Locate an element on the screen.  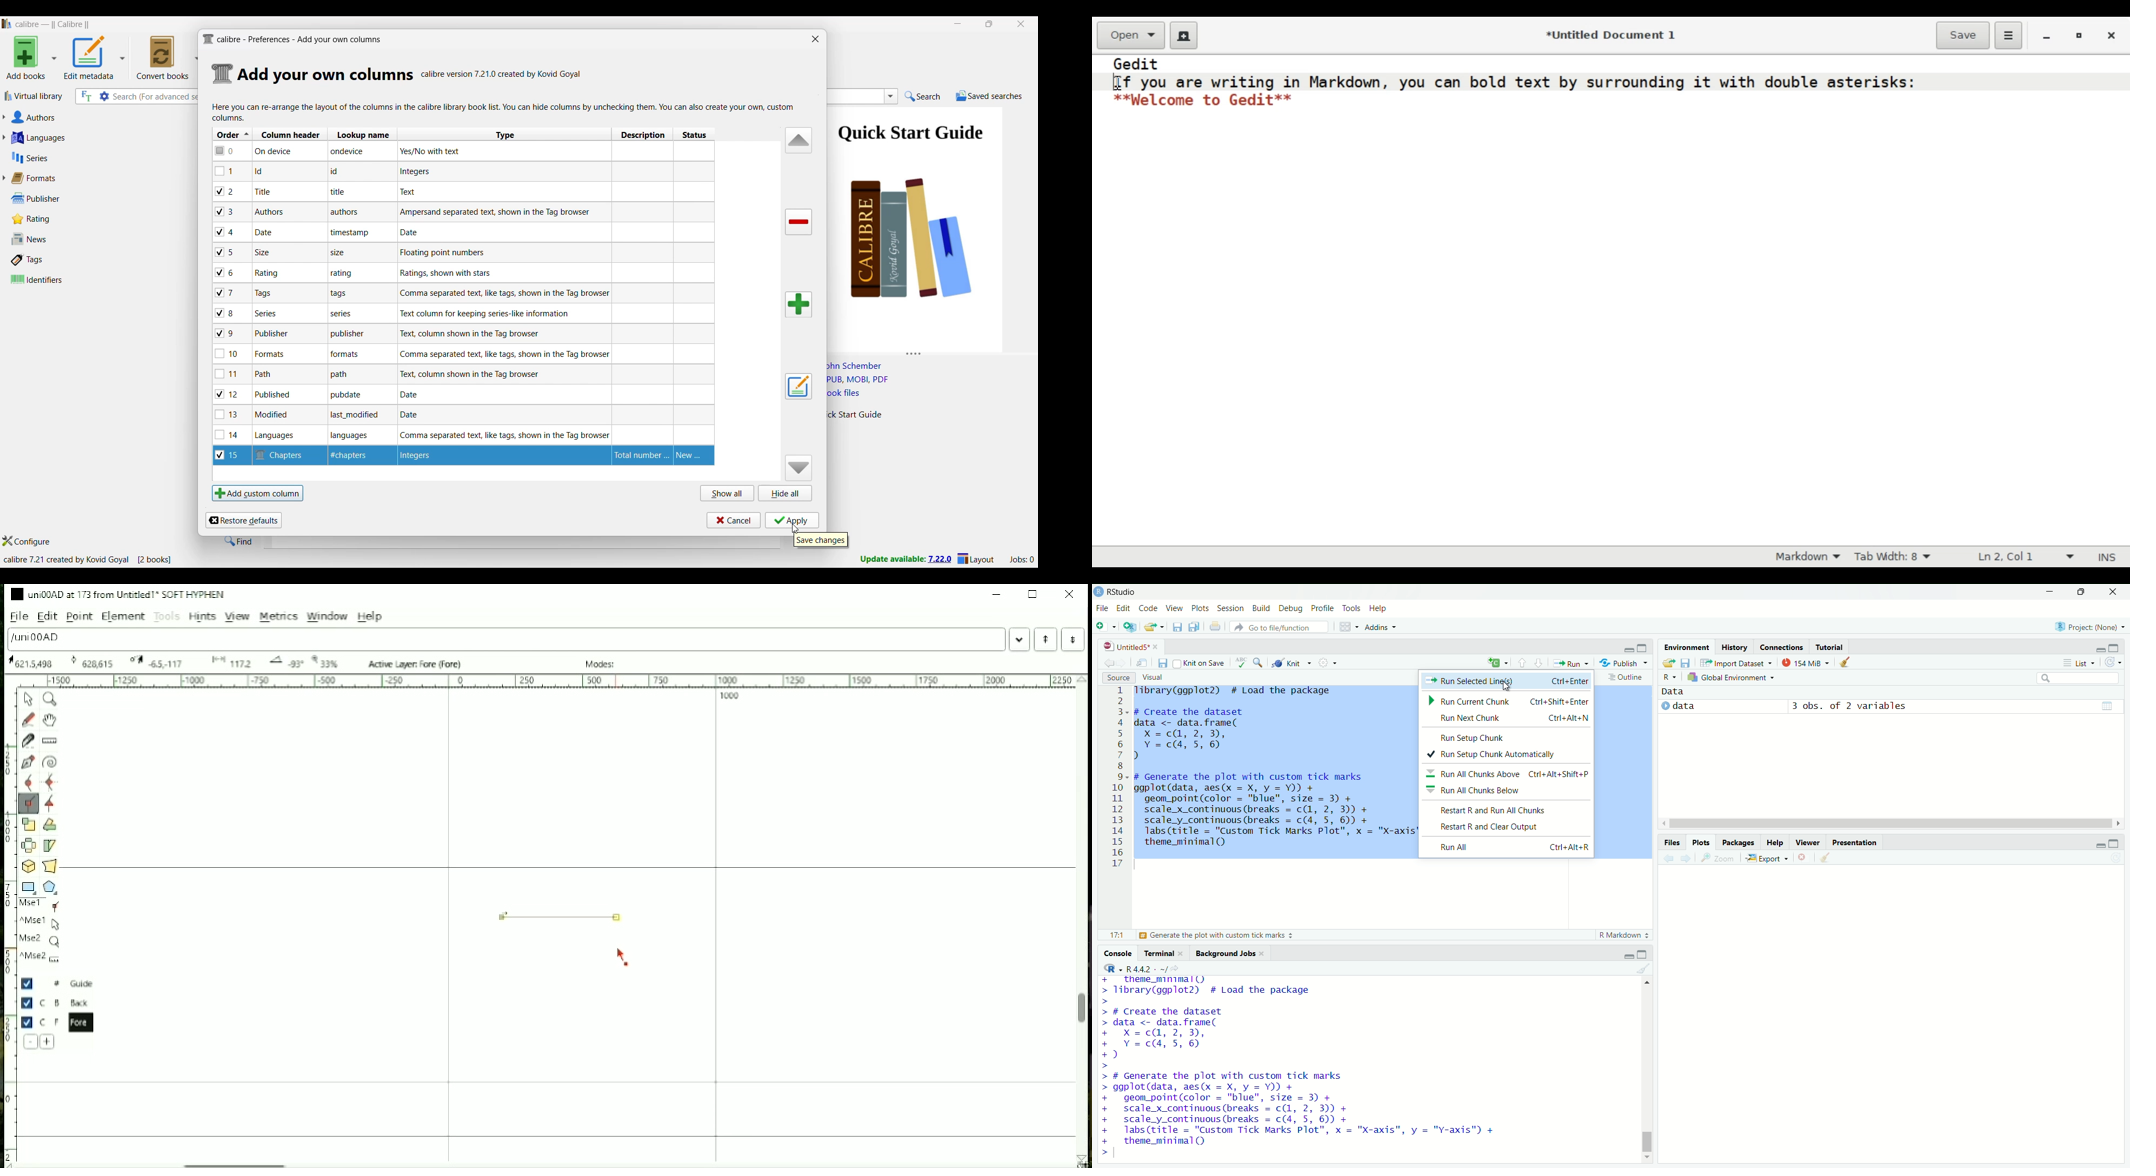
save current document is located at coordinates (1177, 627).